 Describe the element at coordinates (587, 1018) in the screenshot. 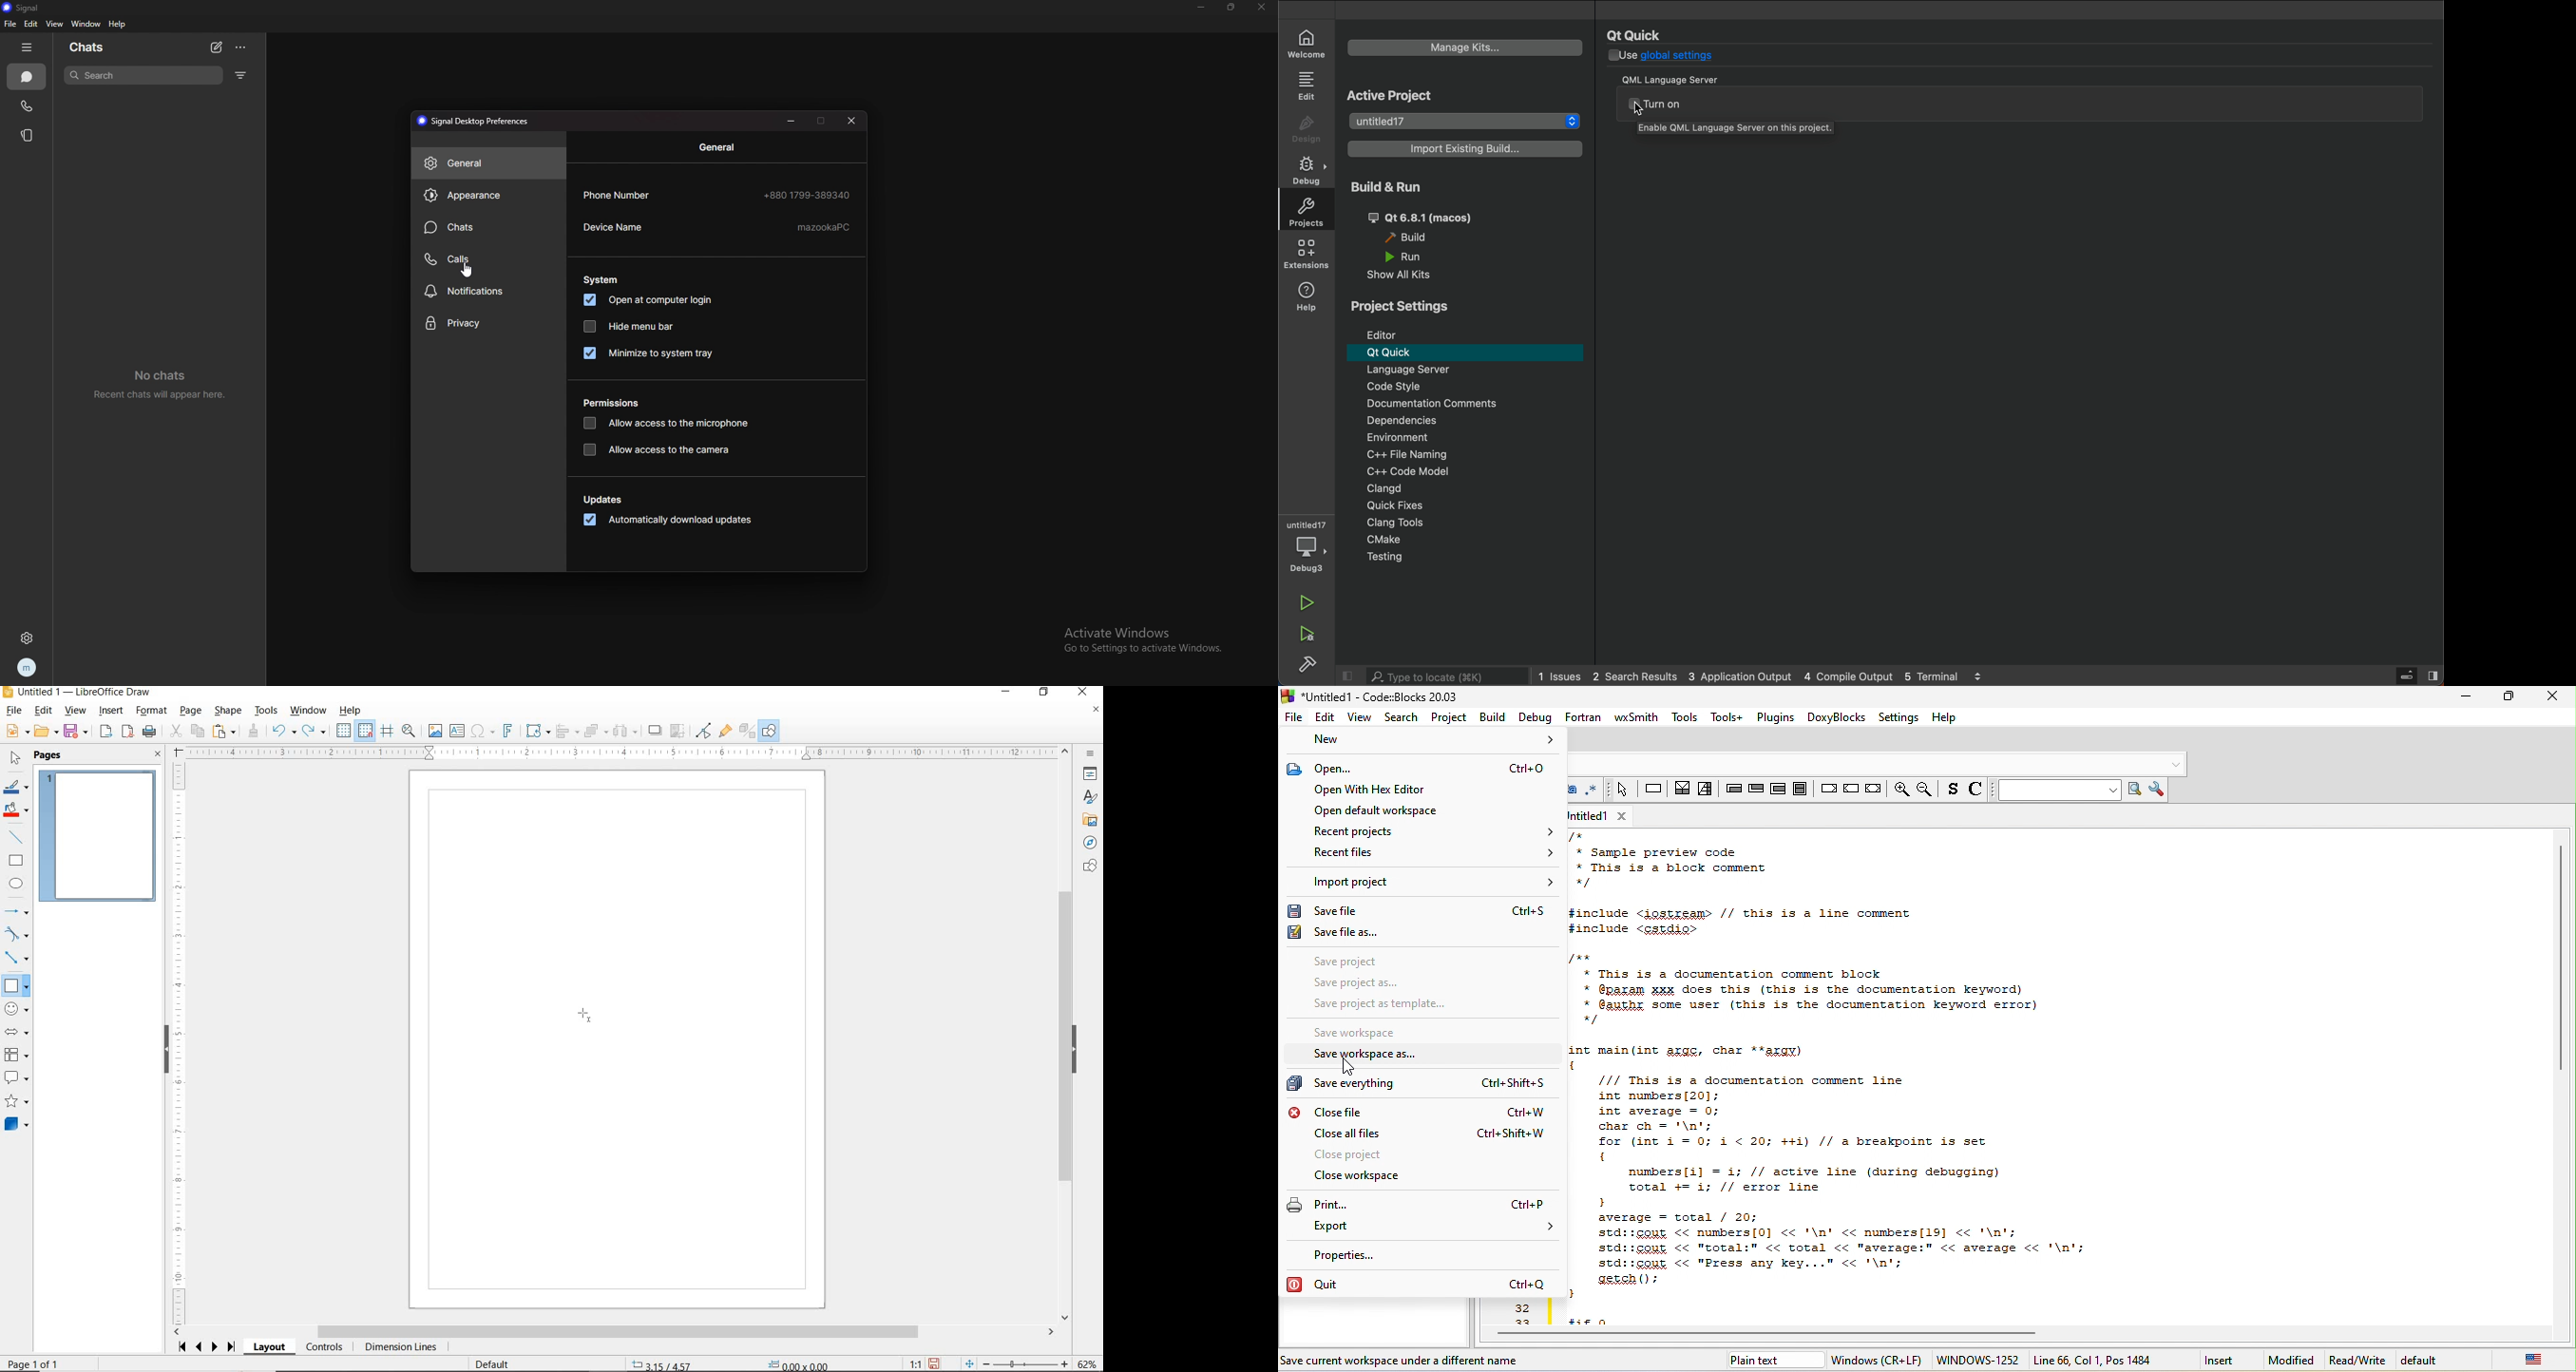

I see `square` at that location.